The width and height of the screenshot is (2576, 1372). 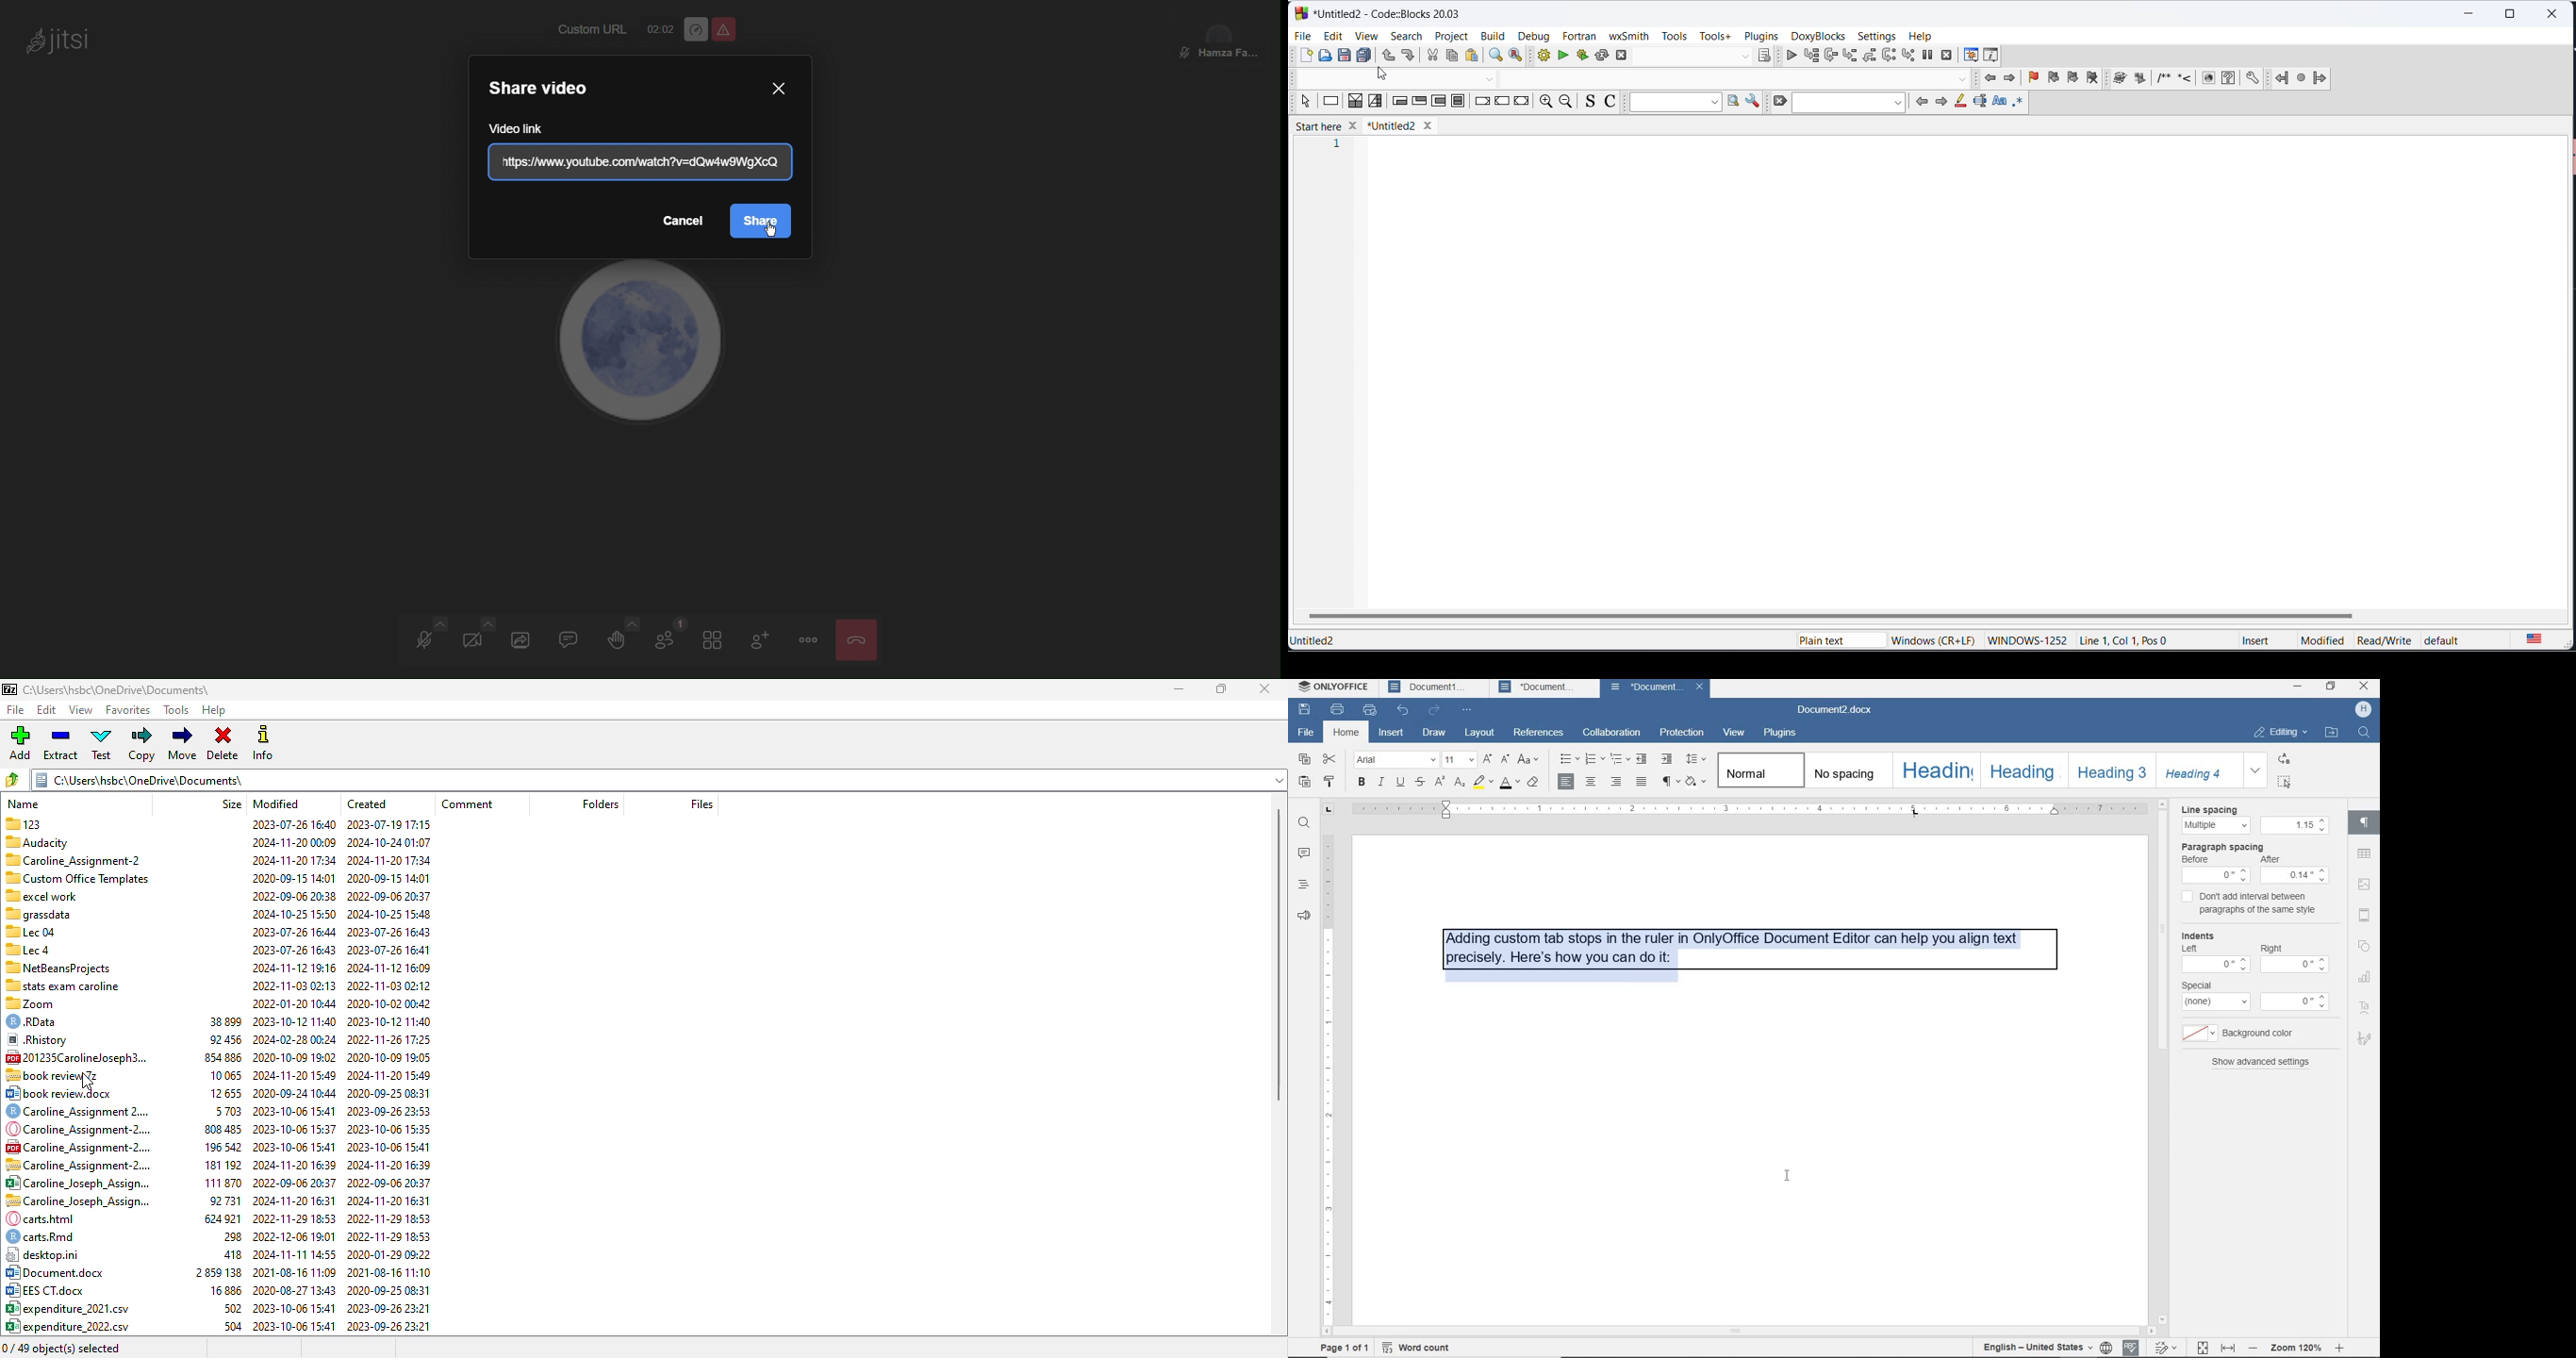 What do you see at coordinates (389, 1076) in the screenshot?
I see `created date & time` at bounding box center [389, 1076].